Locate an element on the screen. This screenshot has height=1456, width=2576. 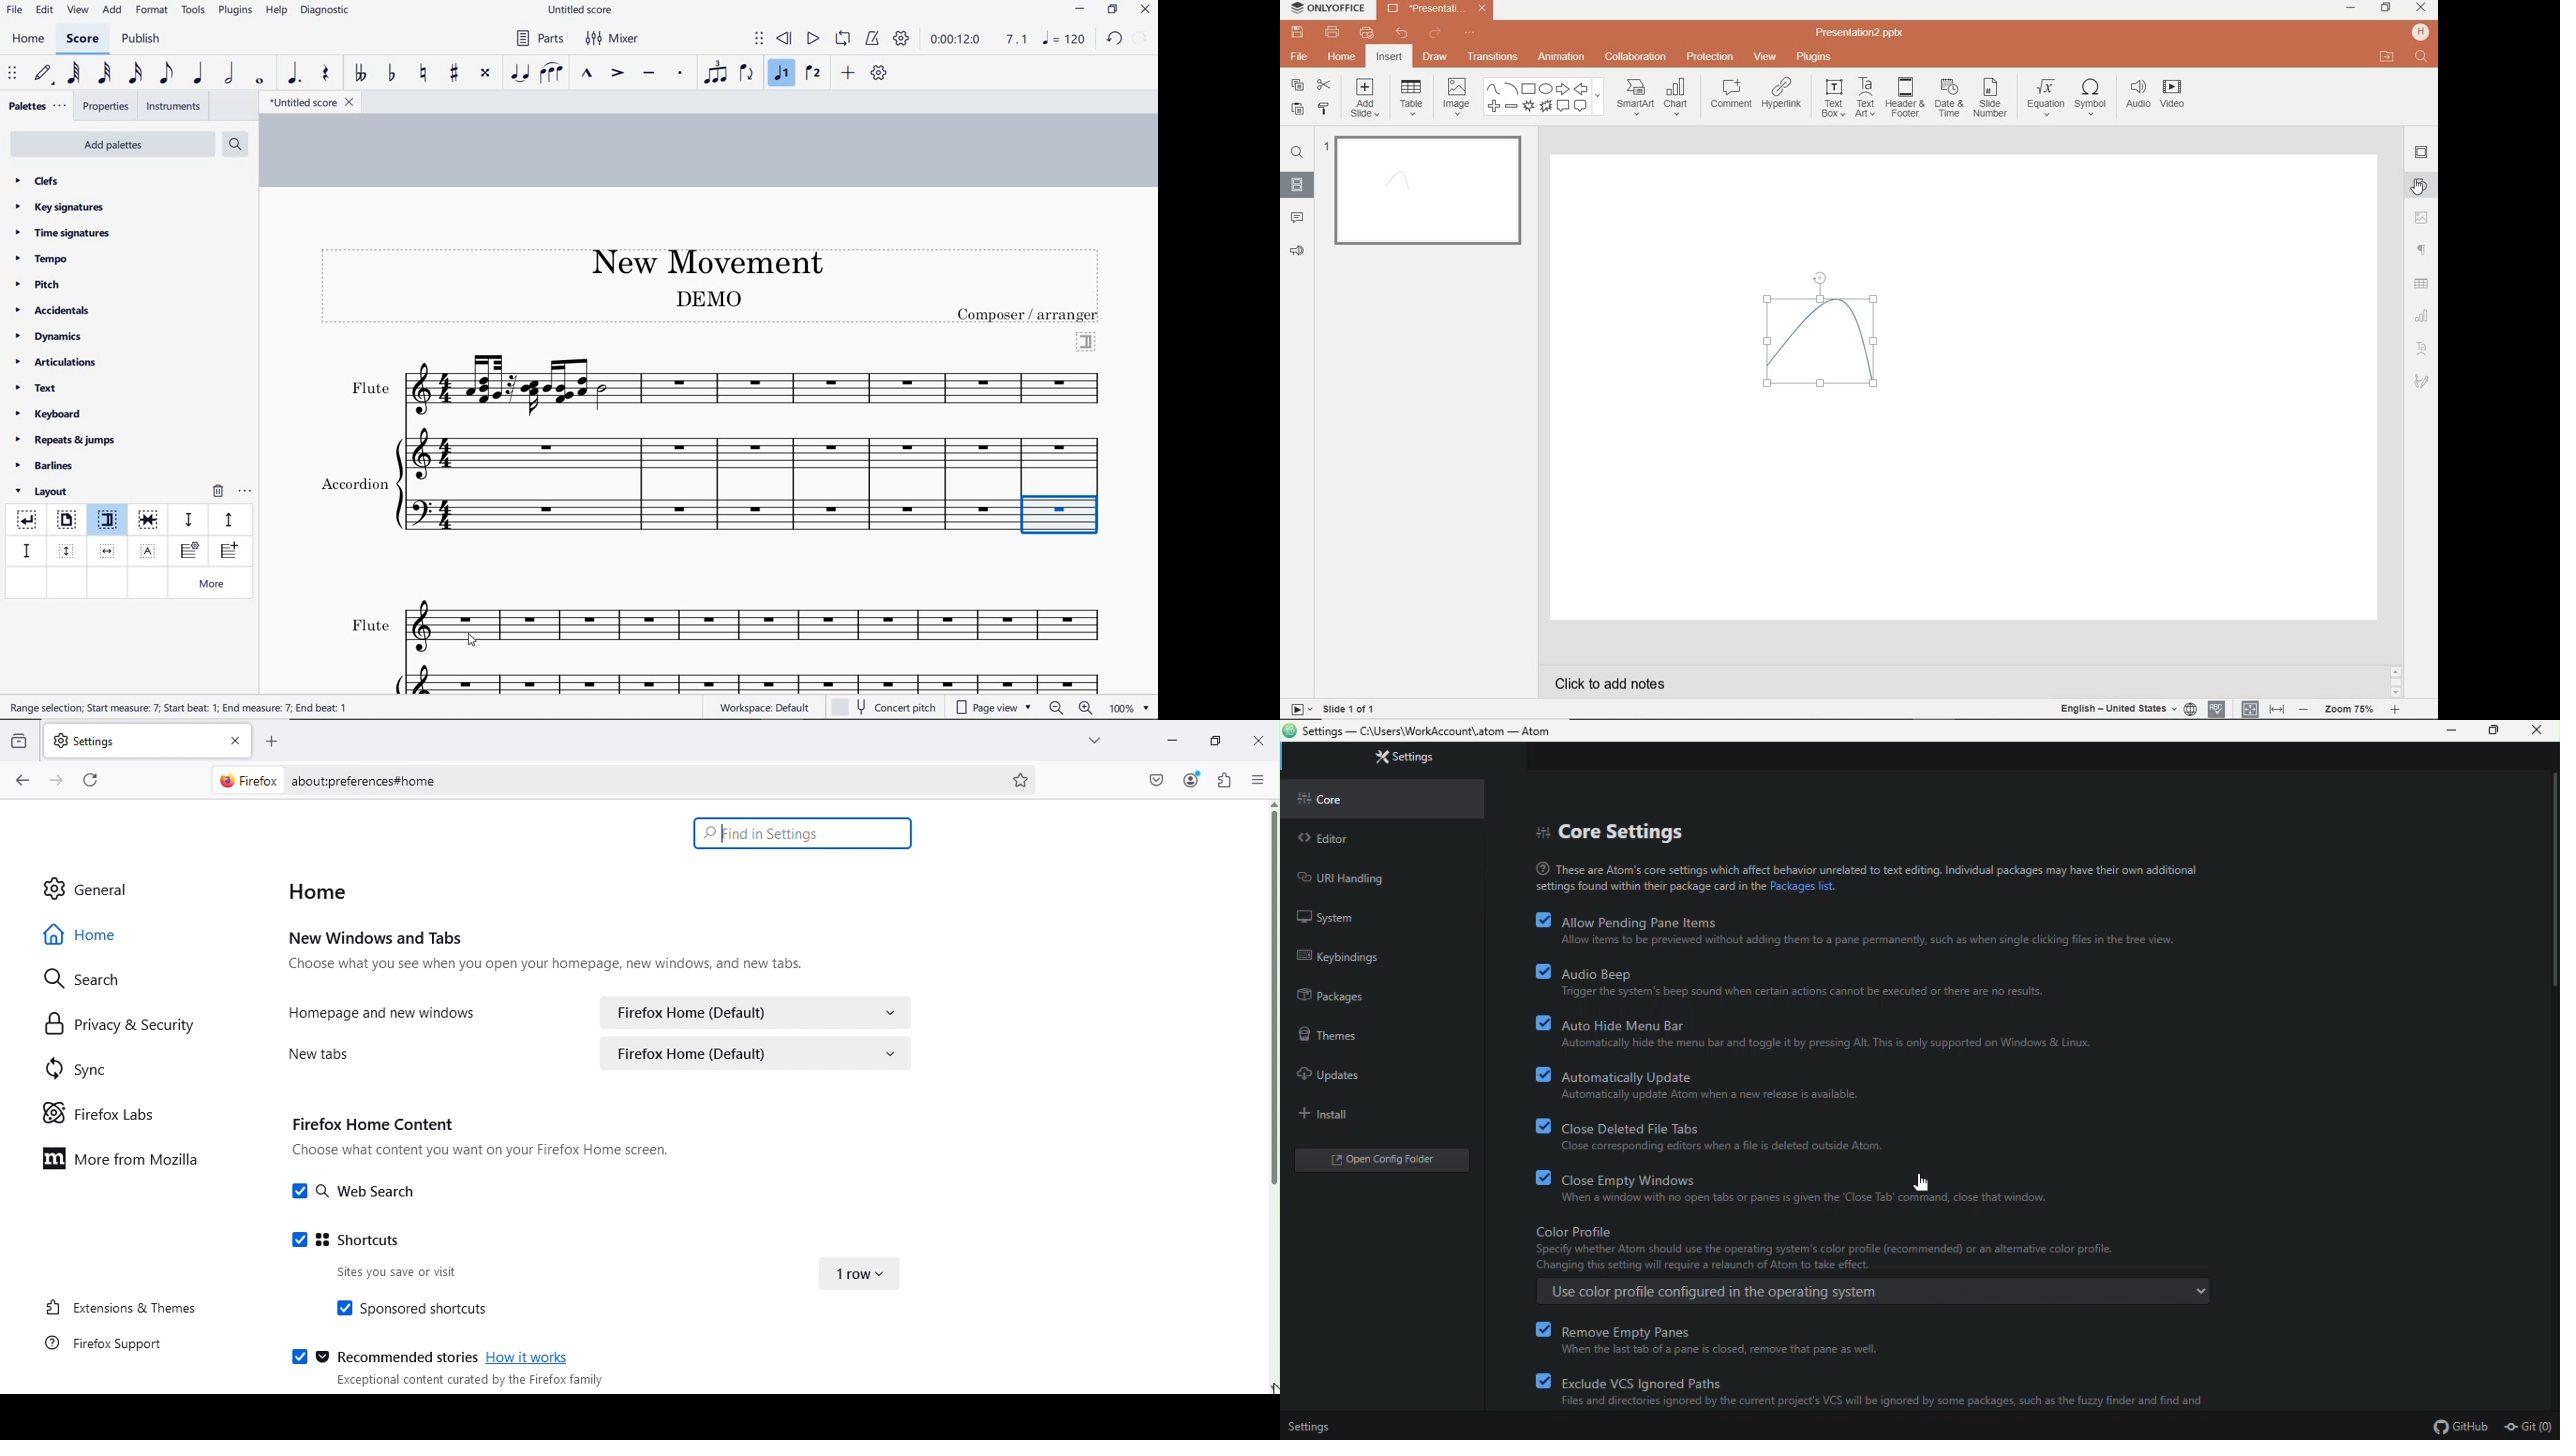
add palettes is located at coordinates (114, 147).